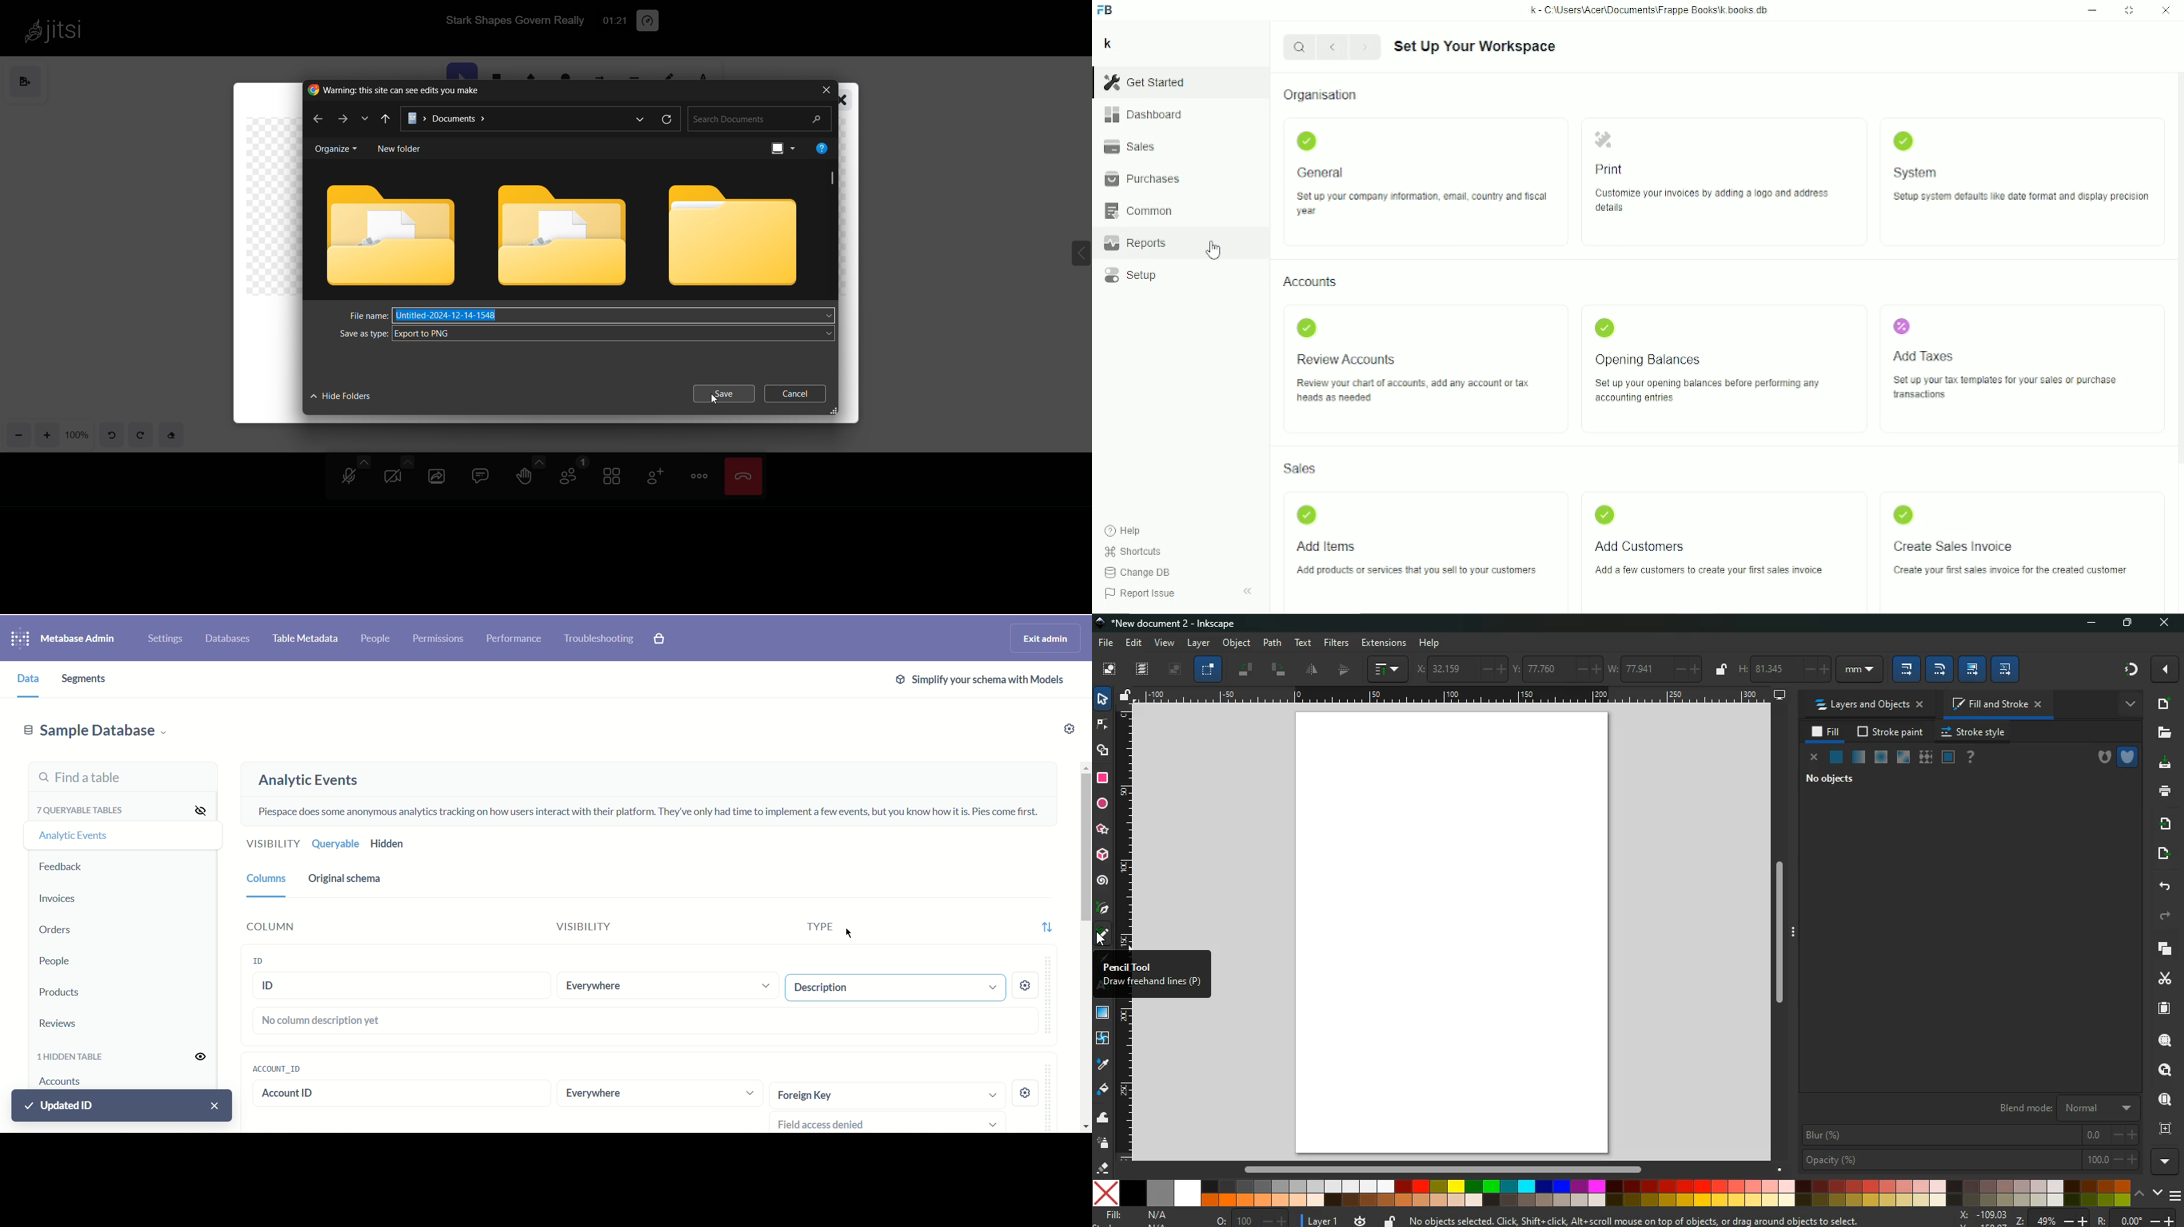 This screenshot has width=2184, height=1232. I want to click on database, so click(230, 639).